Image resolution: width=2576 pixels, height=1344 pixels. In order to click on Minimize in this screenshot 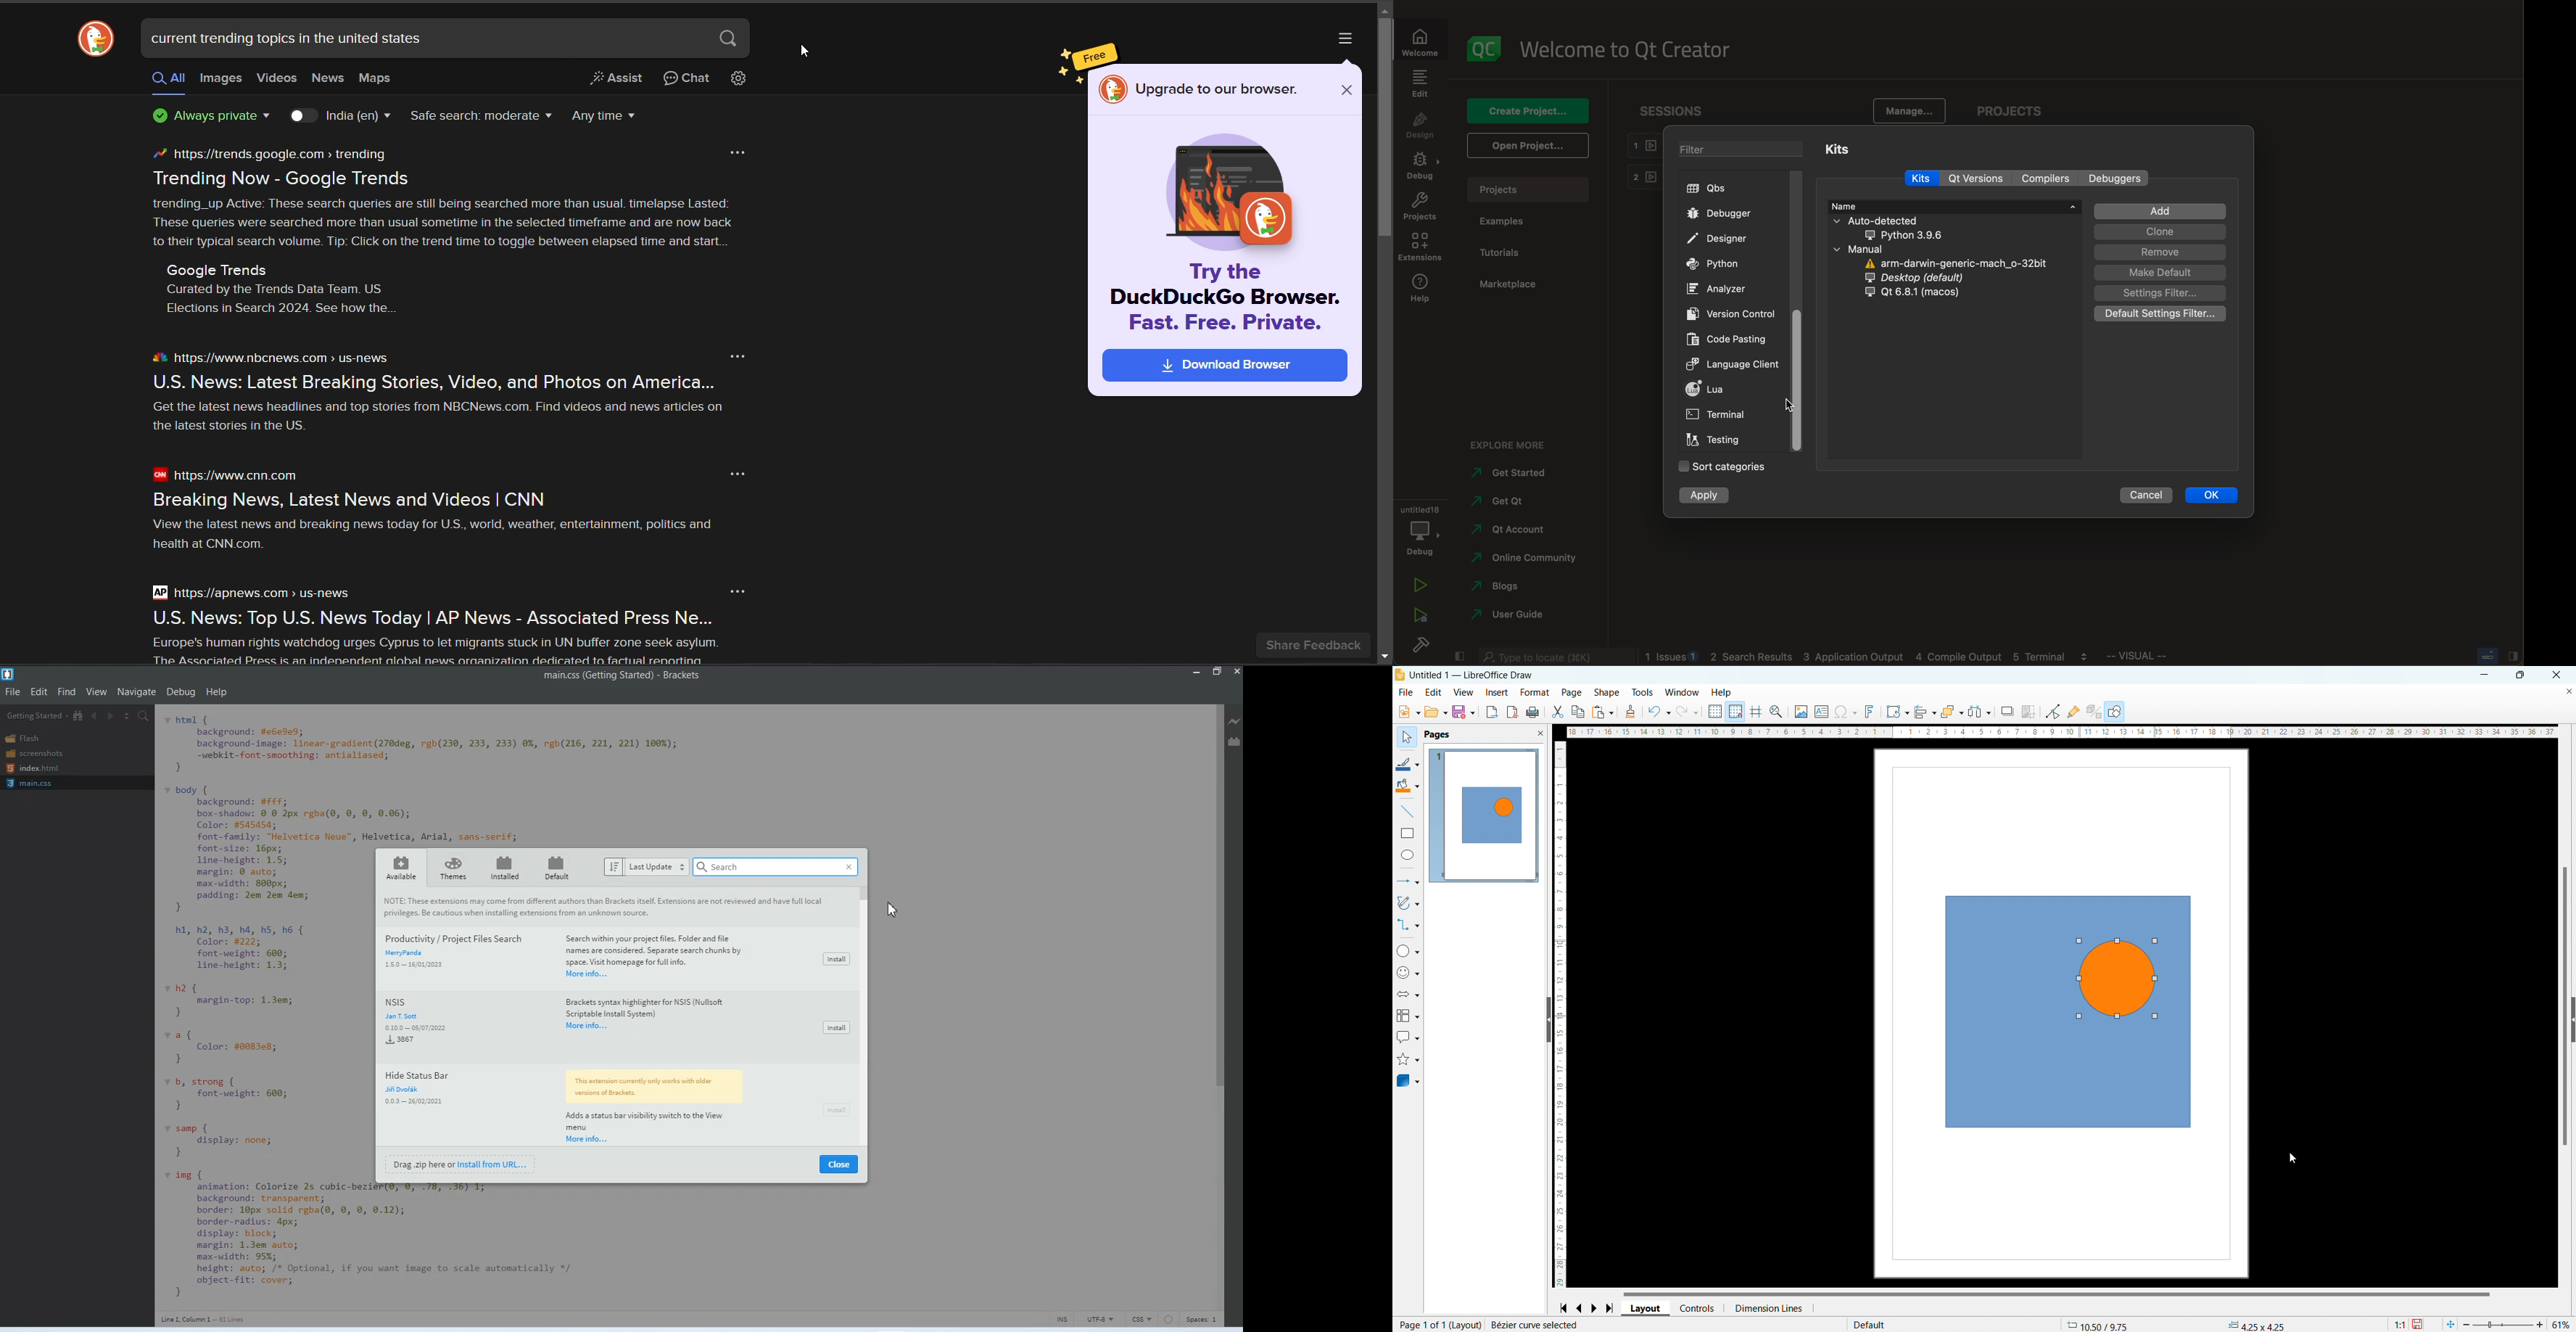, I will do `click(1197, 672)`.